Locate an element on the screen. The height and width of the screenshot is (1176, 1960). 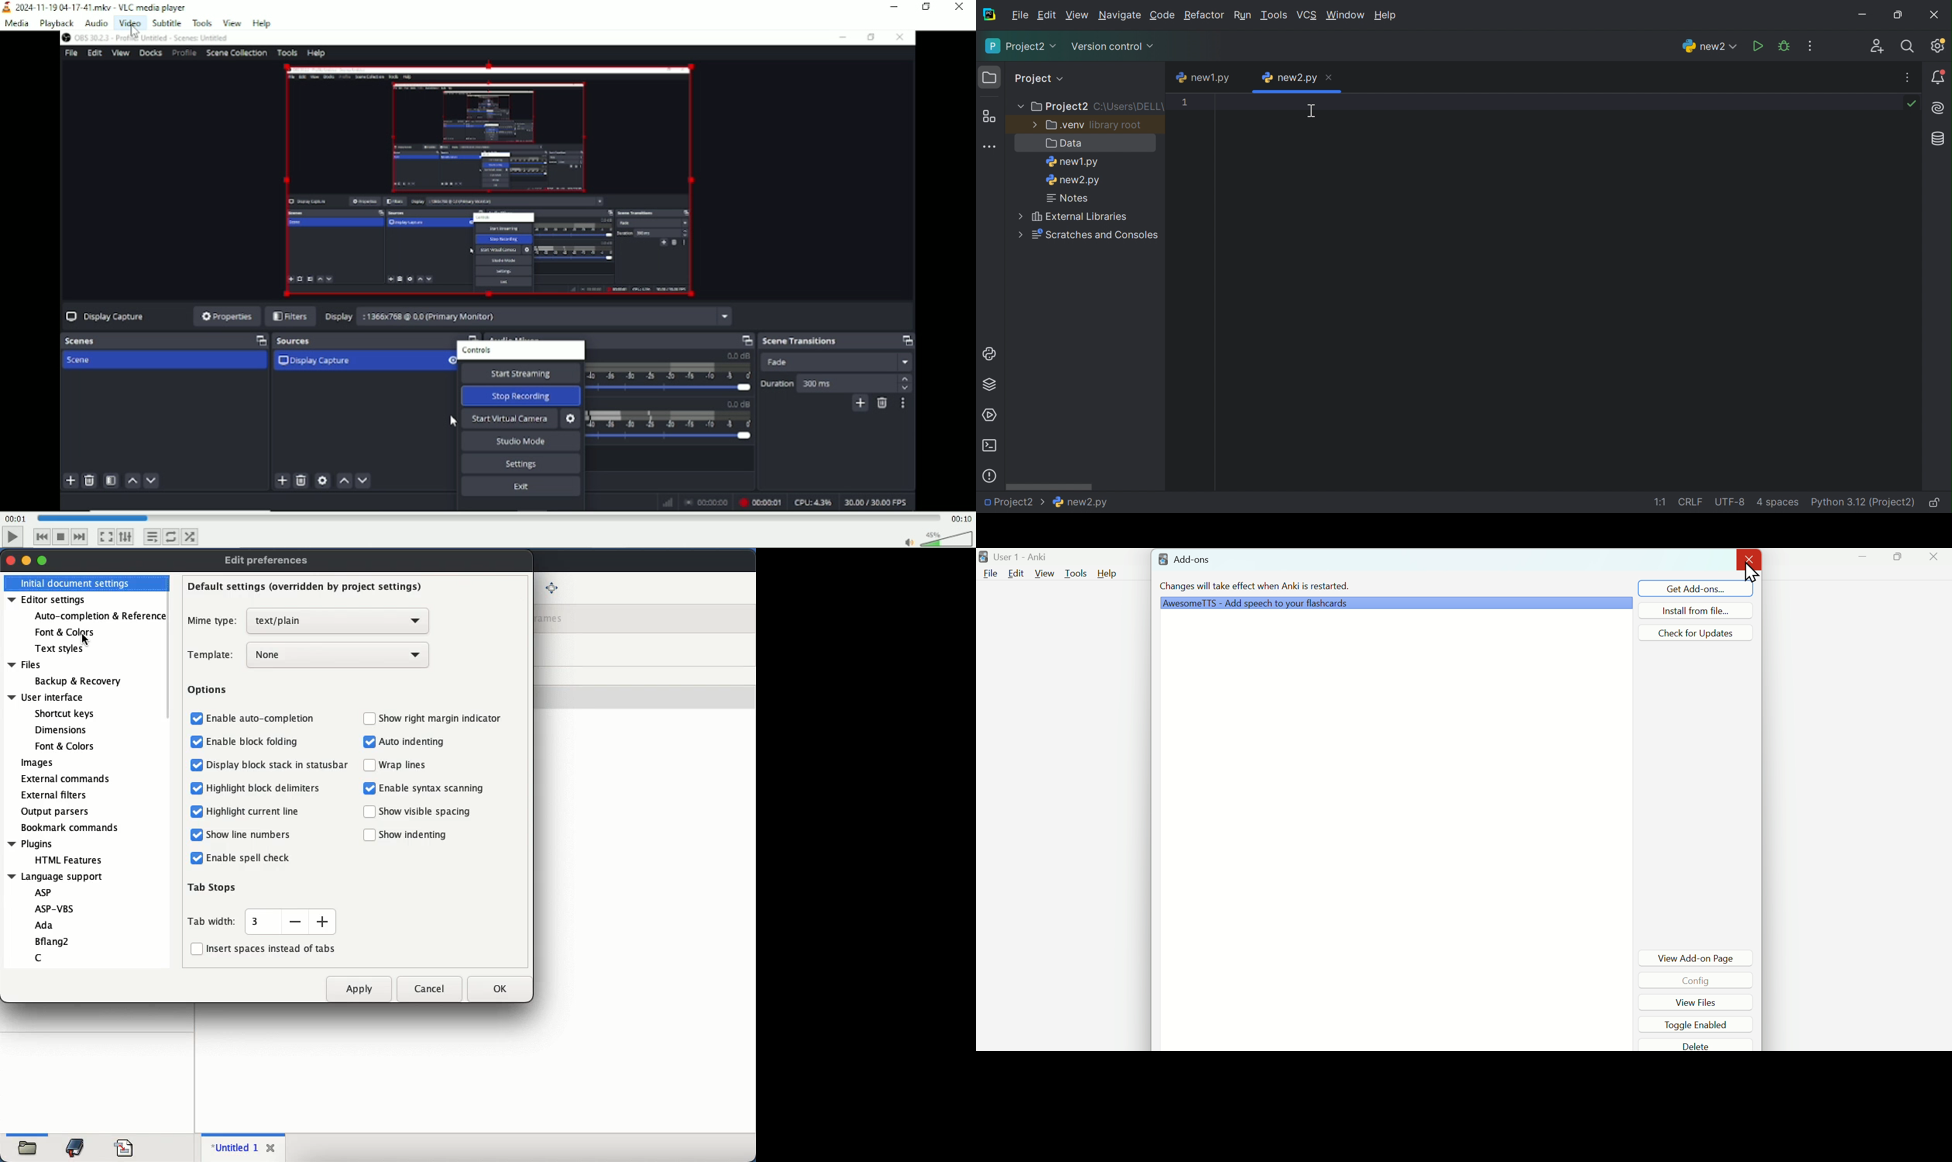
edit preferences is located at coordinates (270, 560).